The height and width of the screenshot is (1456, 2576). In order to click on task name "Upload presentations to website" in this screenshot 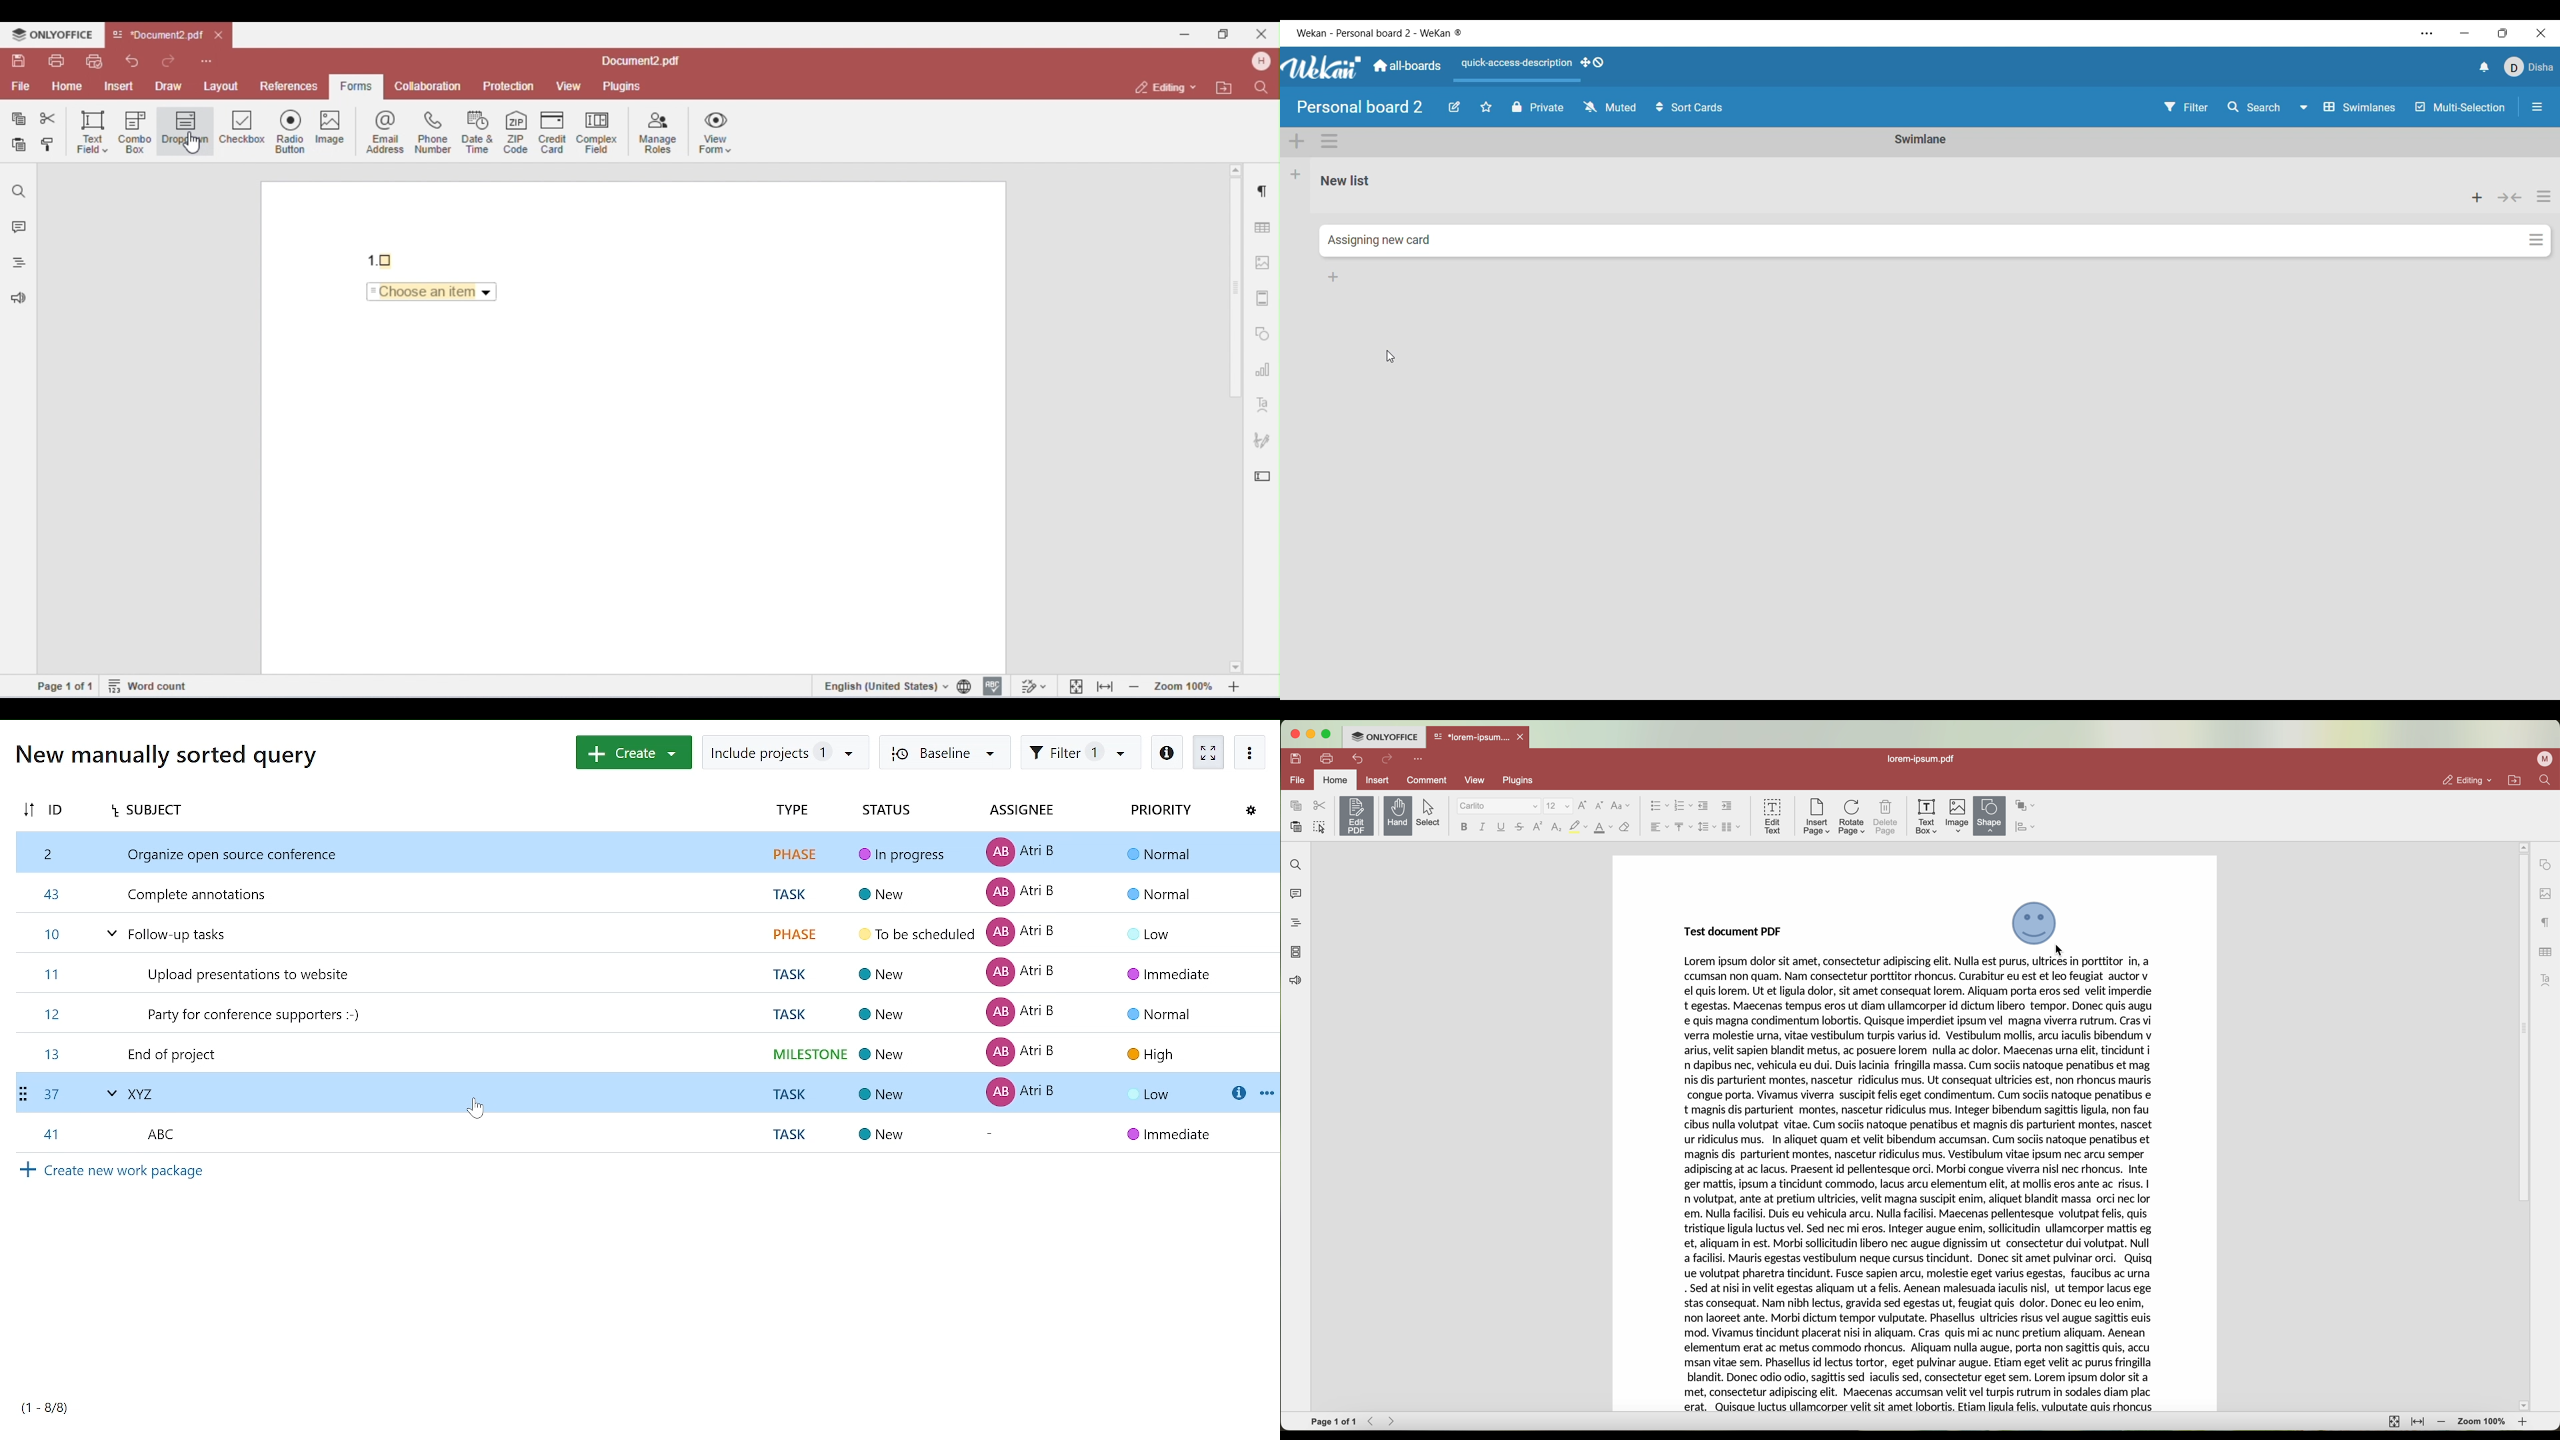, I will do `click(644, 971)`.